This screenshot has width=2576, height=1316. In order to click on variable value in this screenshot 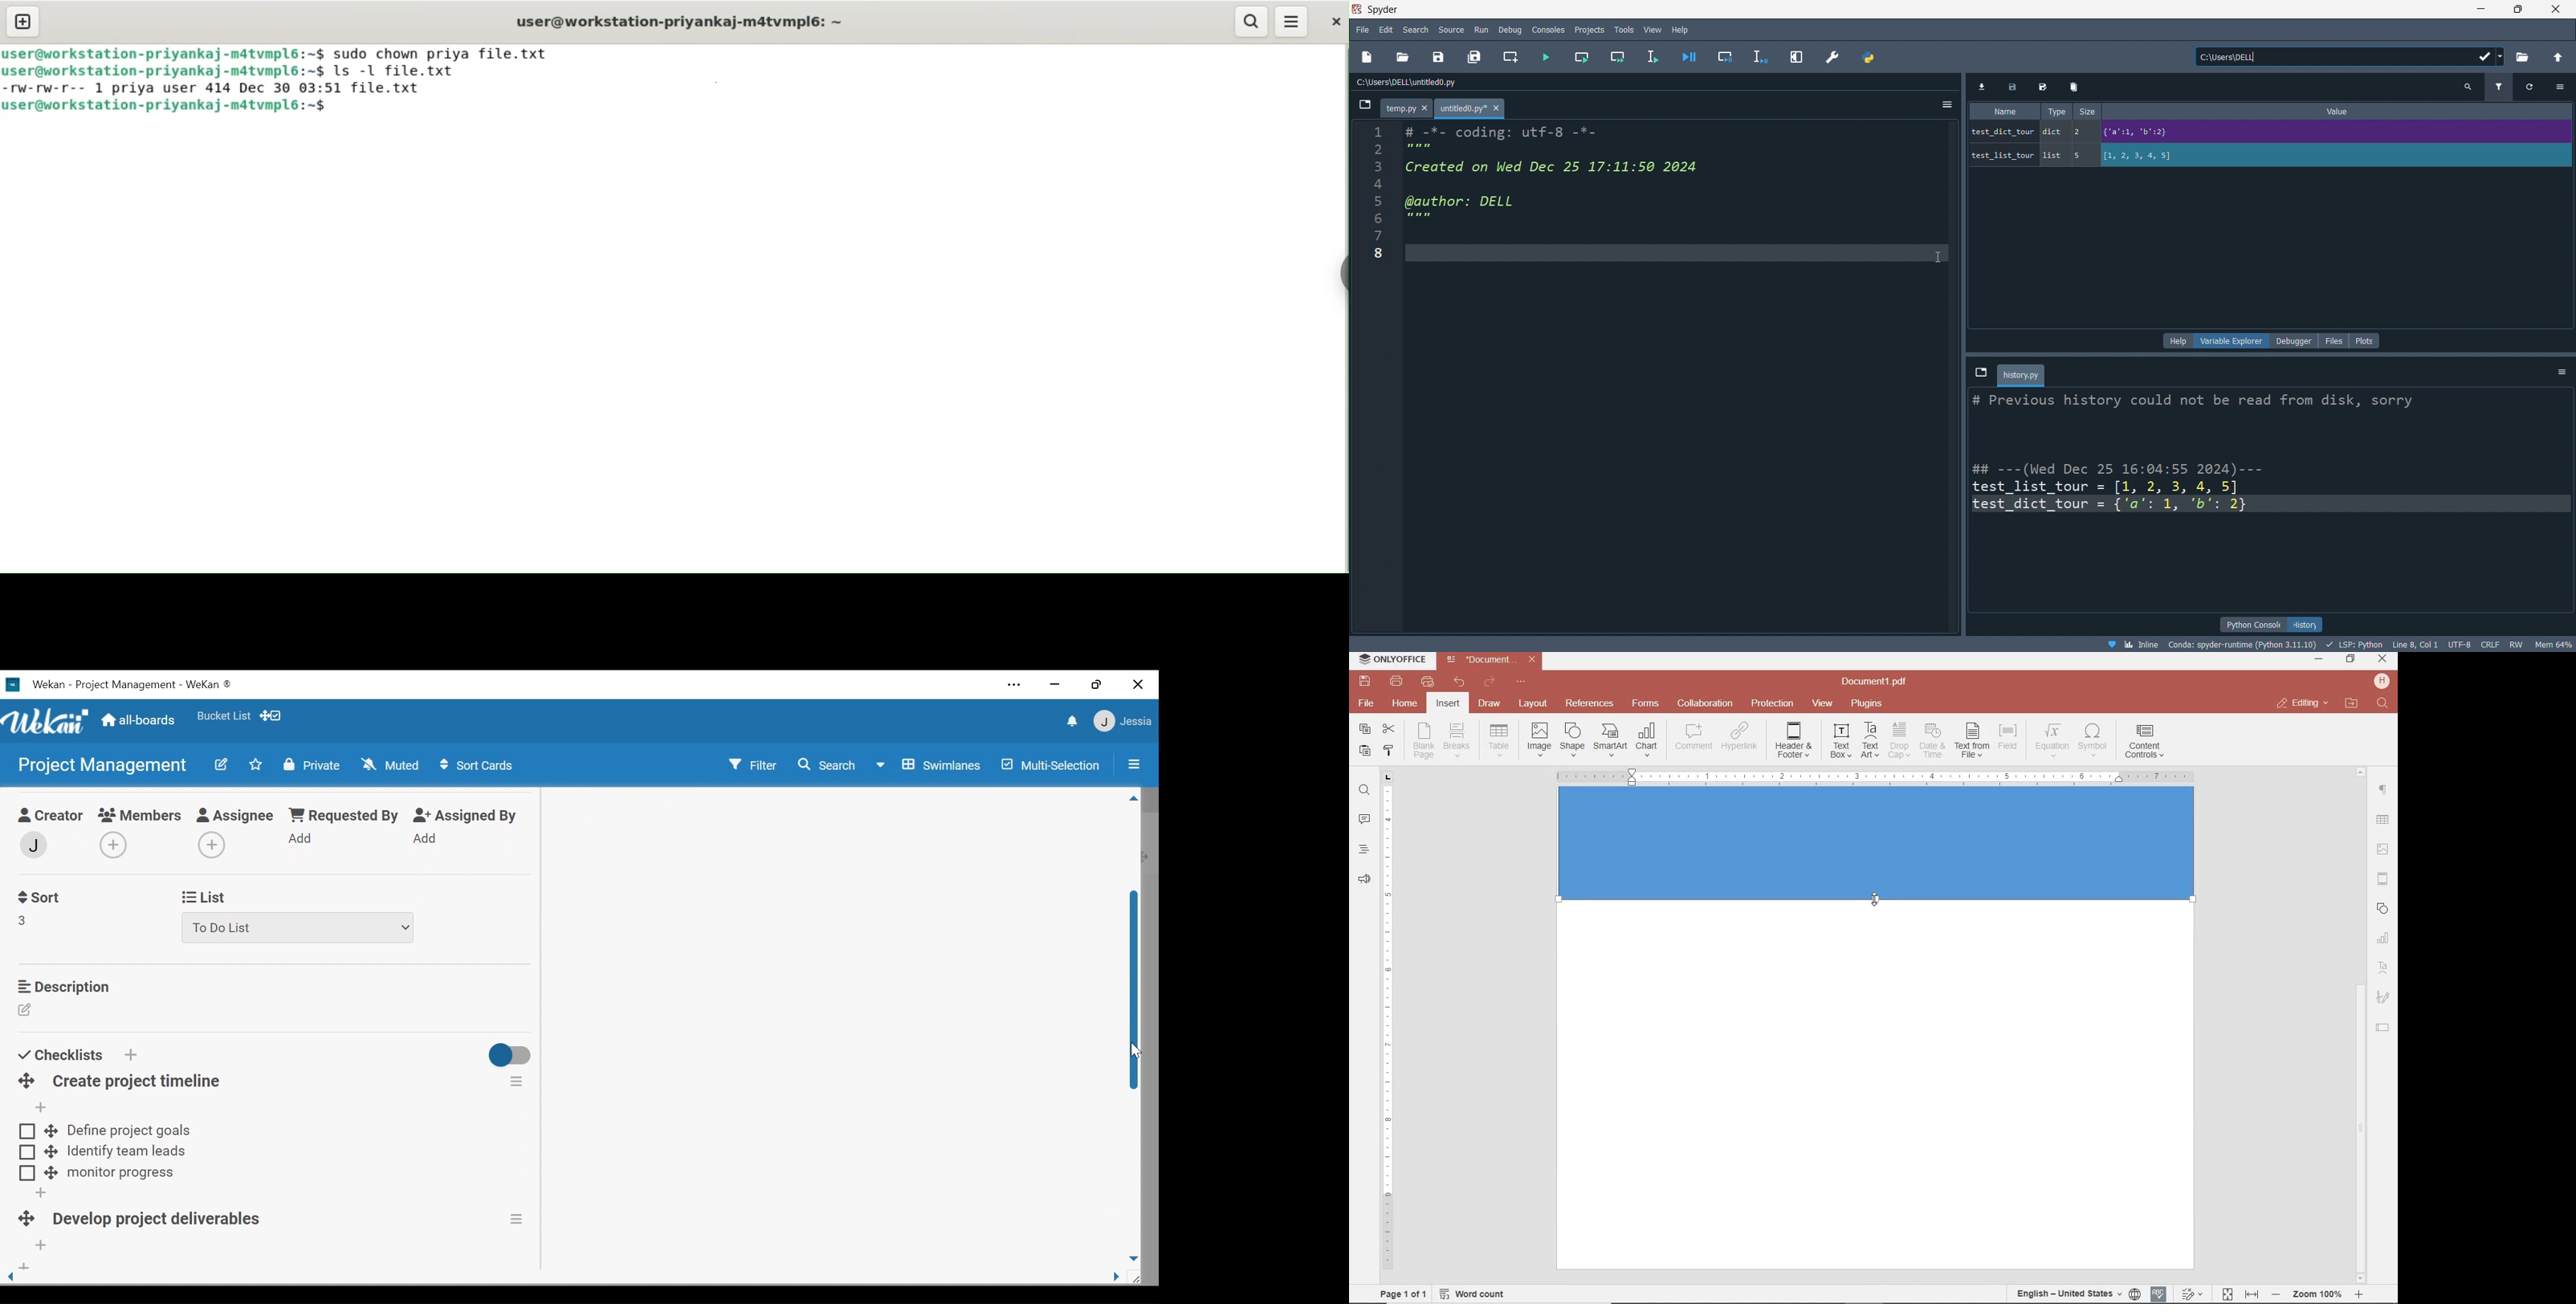, I will do `click(2333, 134)`.